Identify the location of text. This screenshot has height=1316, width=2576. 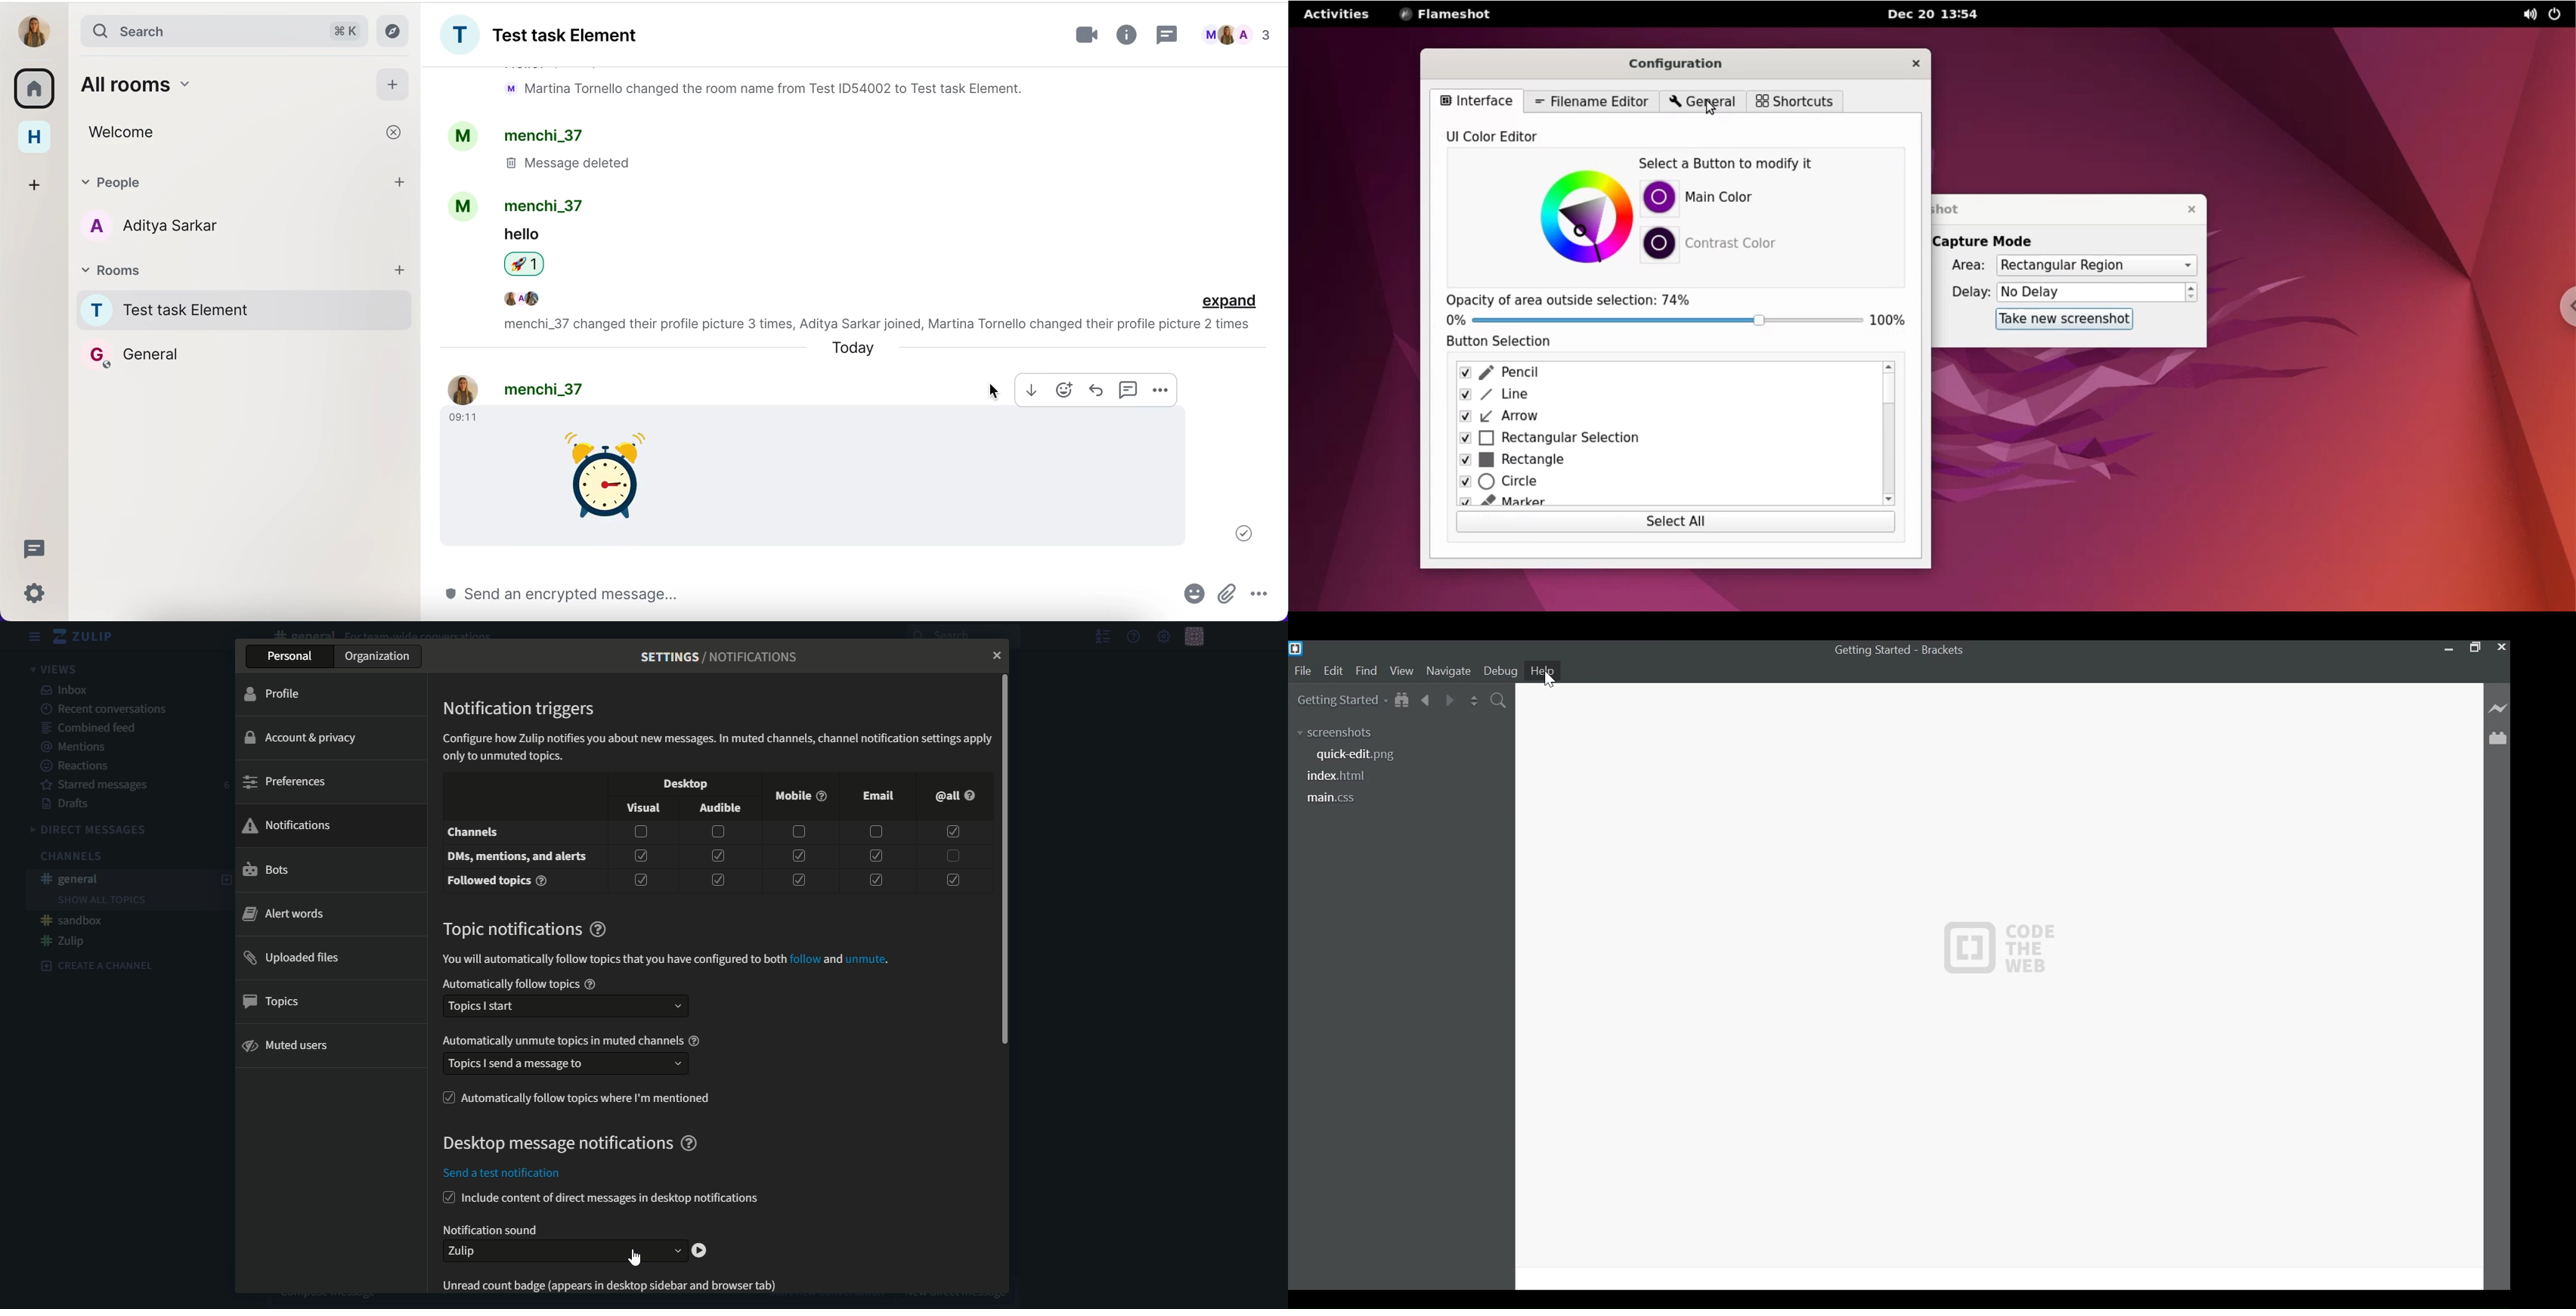
(717, 745).